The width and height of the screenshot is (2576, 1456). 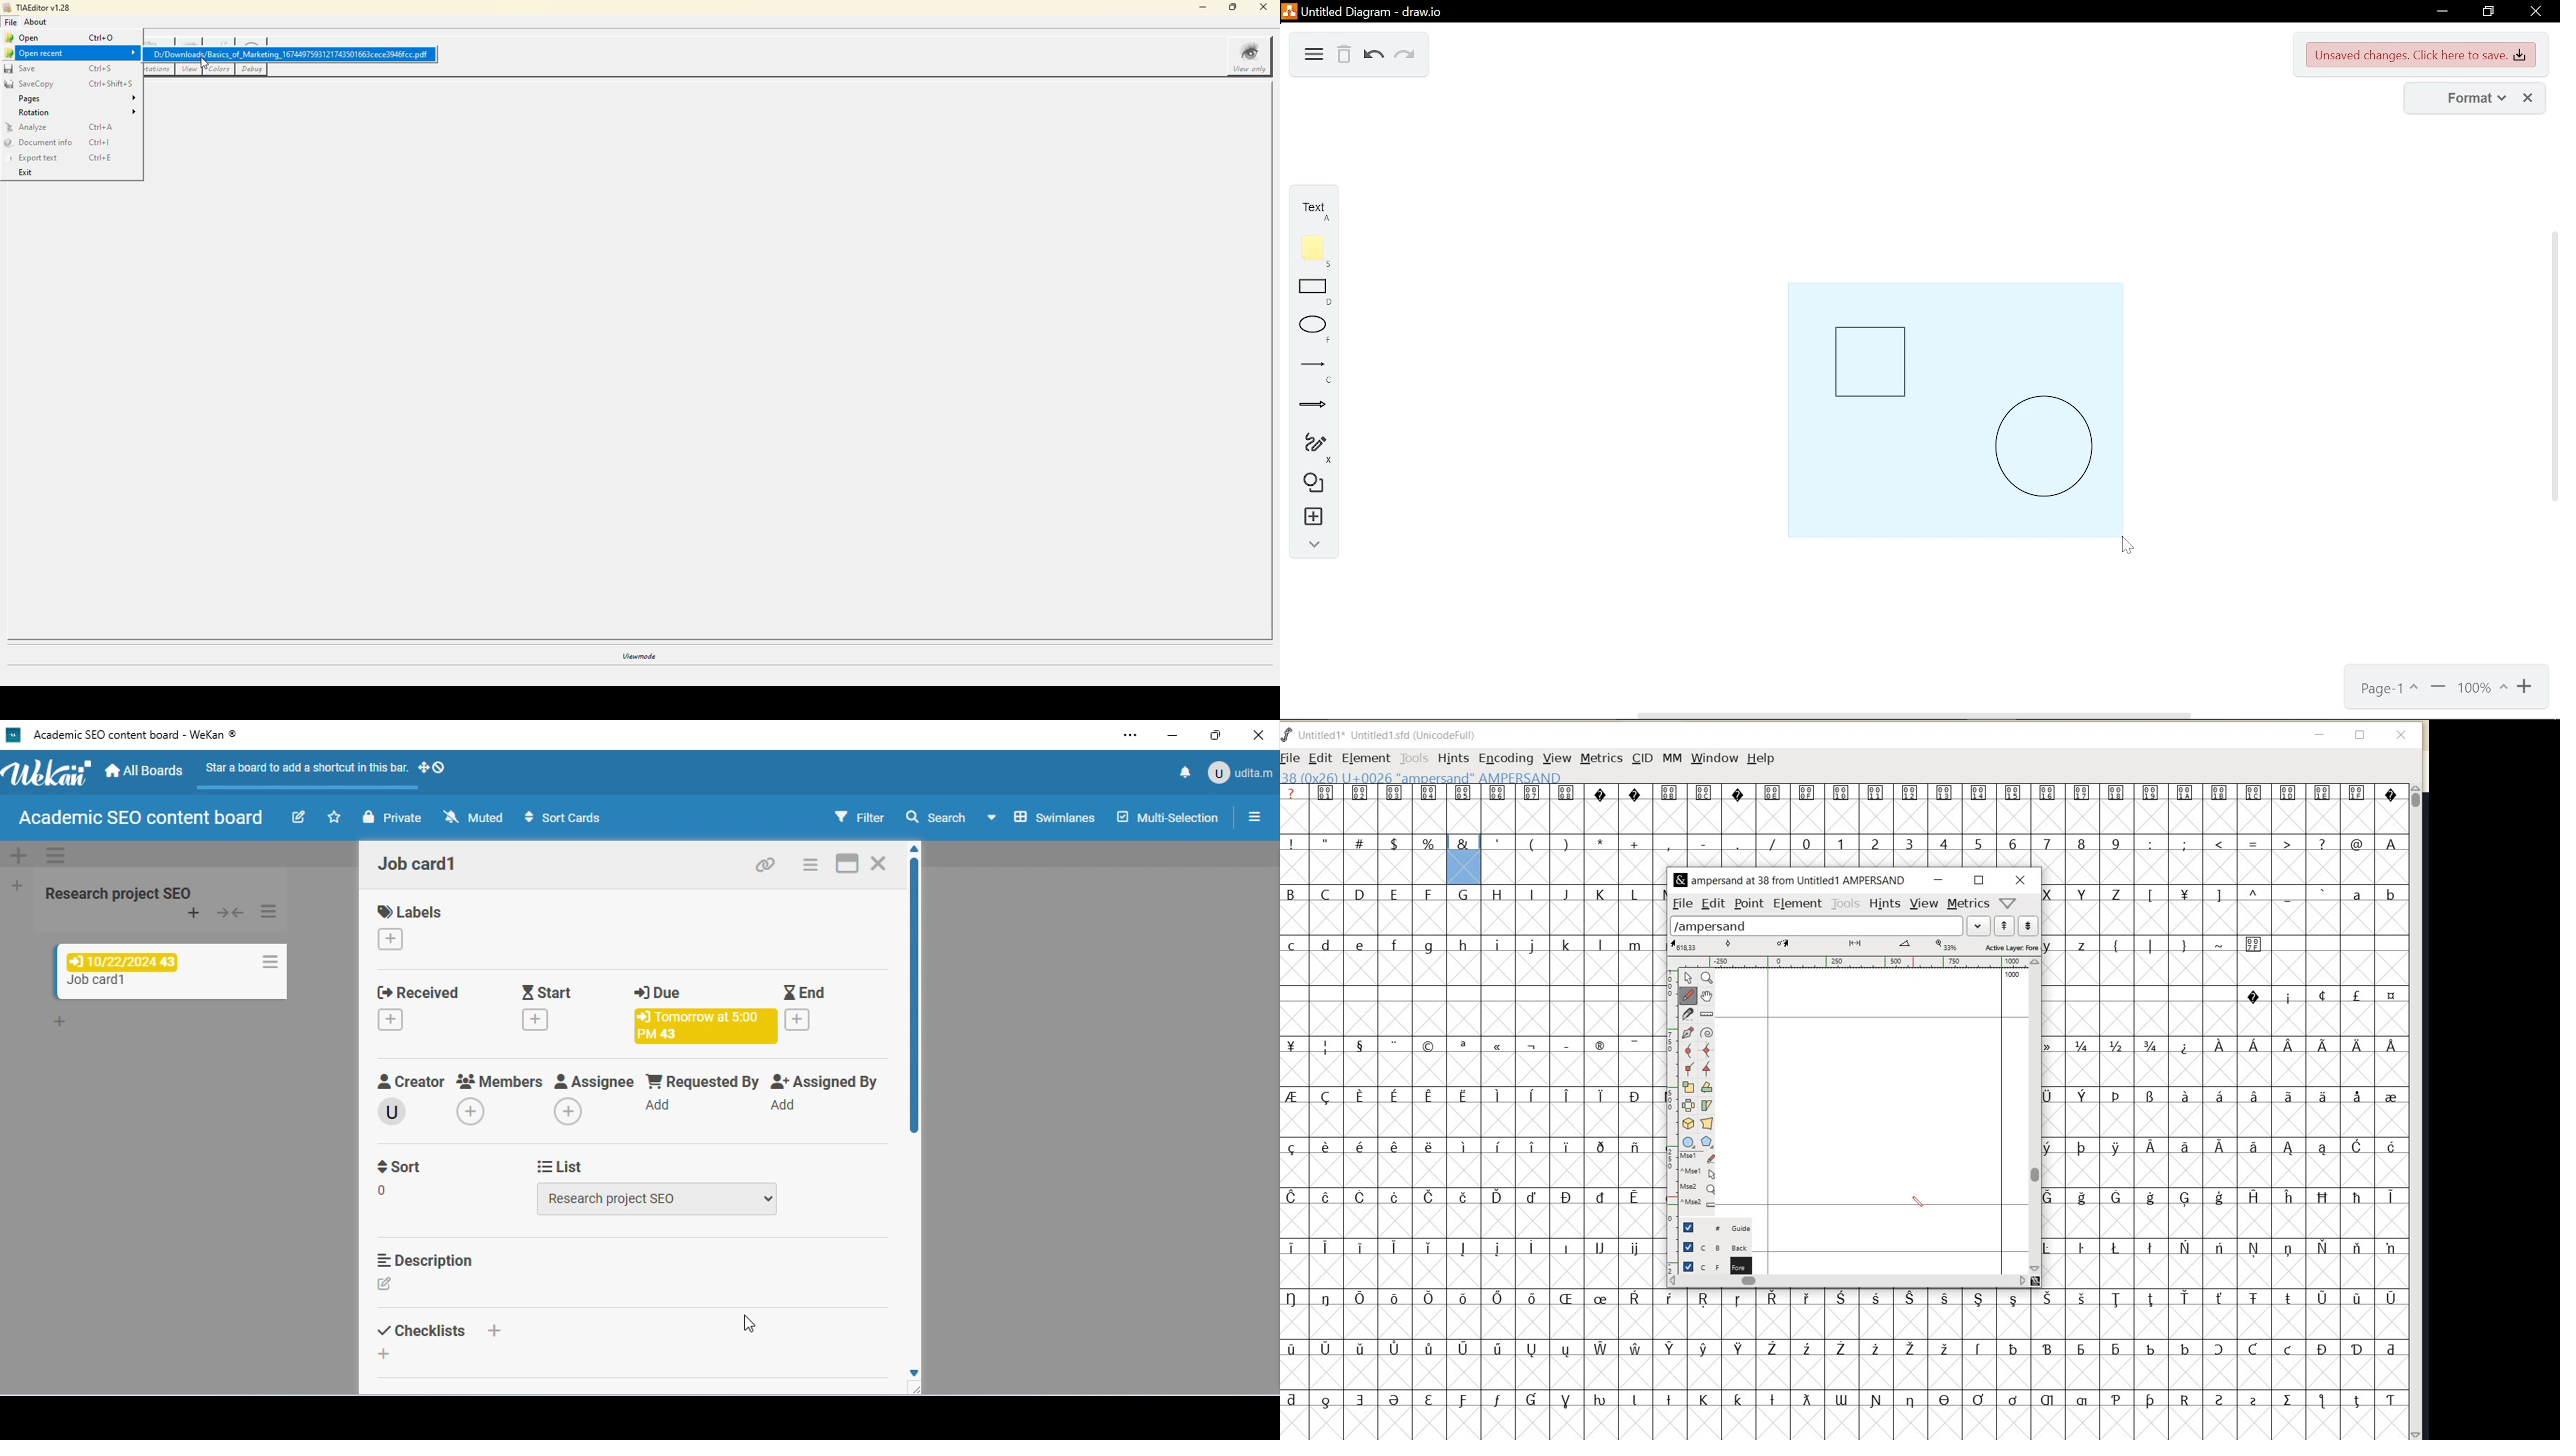 I want to click on rectangle, so click(x=1312, y=294).